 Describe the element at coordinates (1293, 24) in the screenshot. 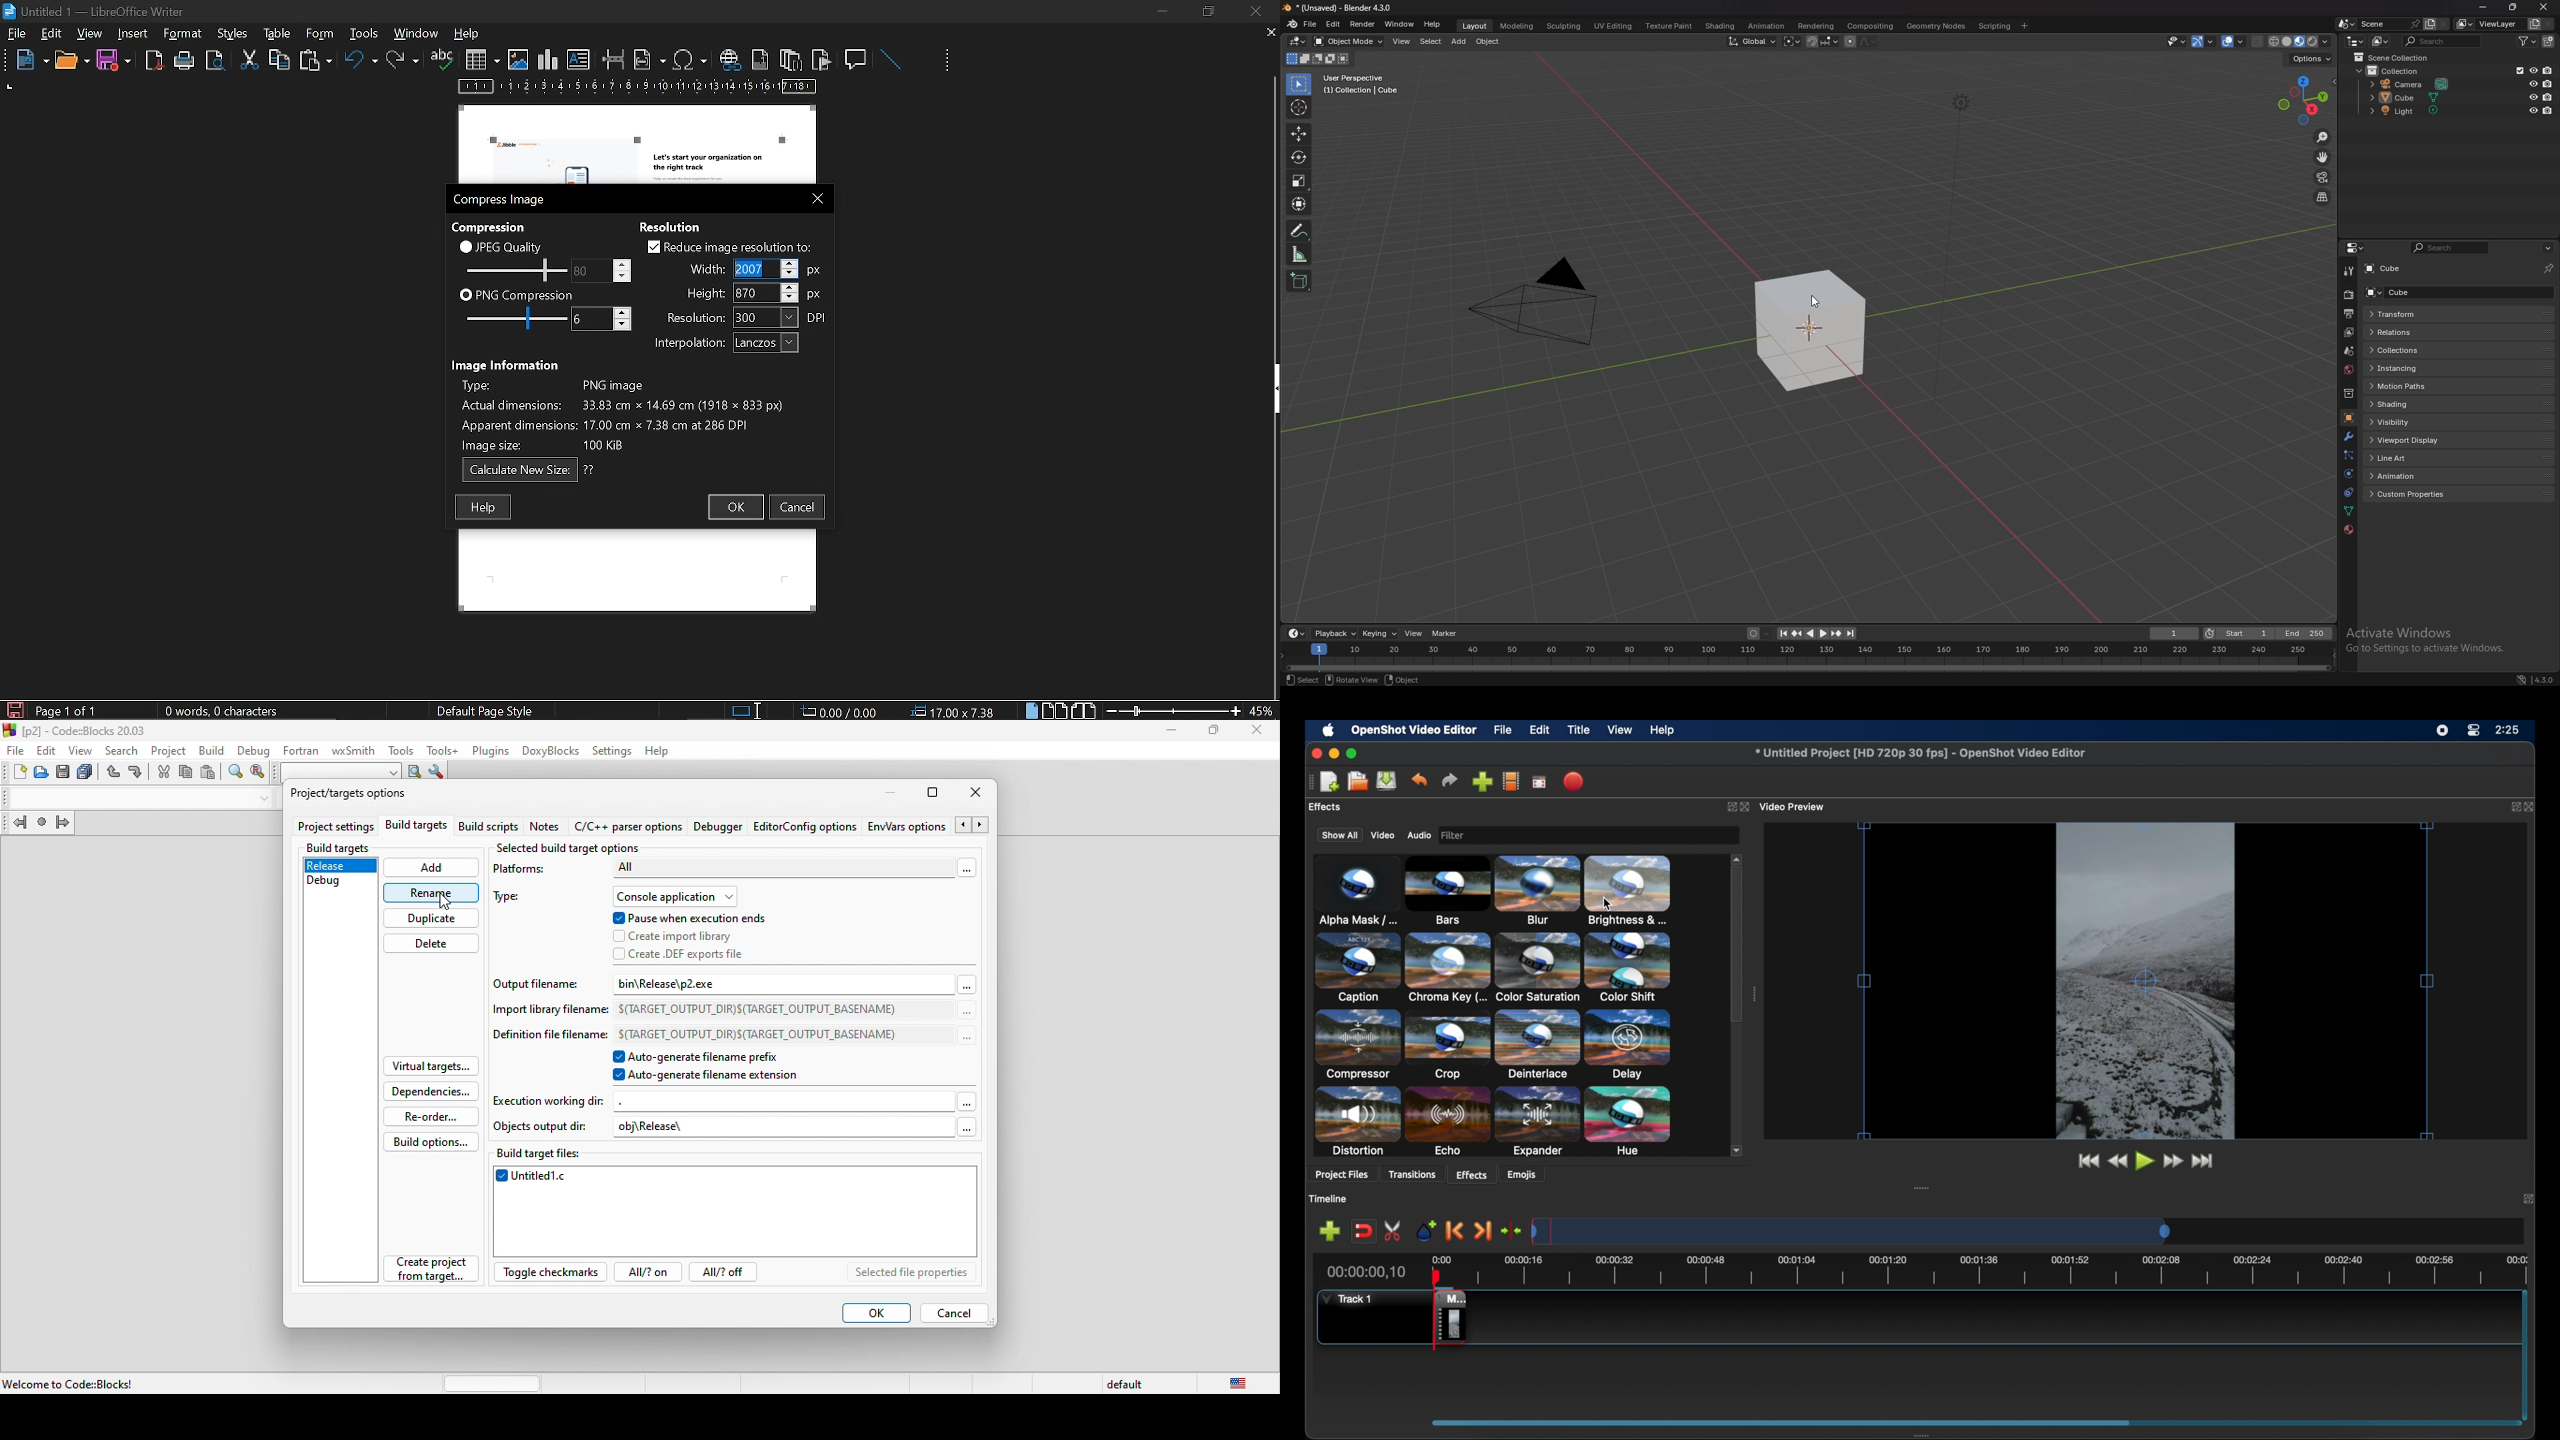

I see `blender` at that location.